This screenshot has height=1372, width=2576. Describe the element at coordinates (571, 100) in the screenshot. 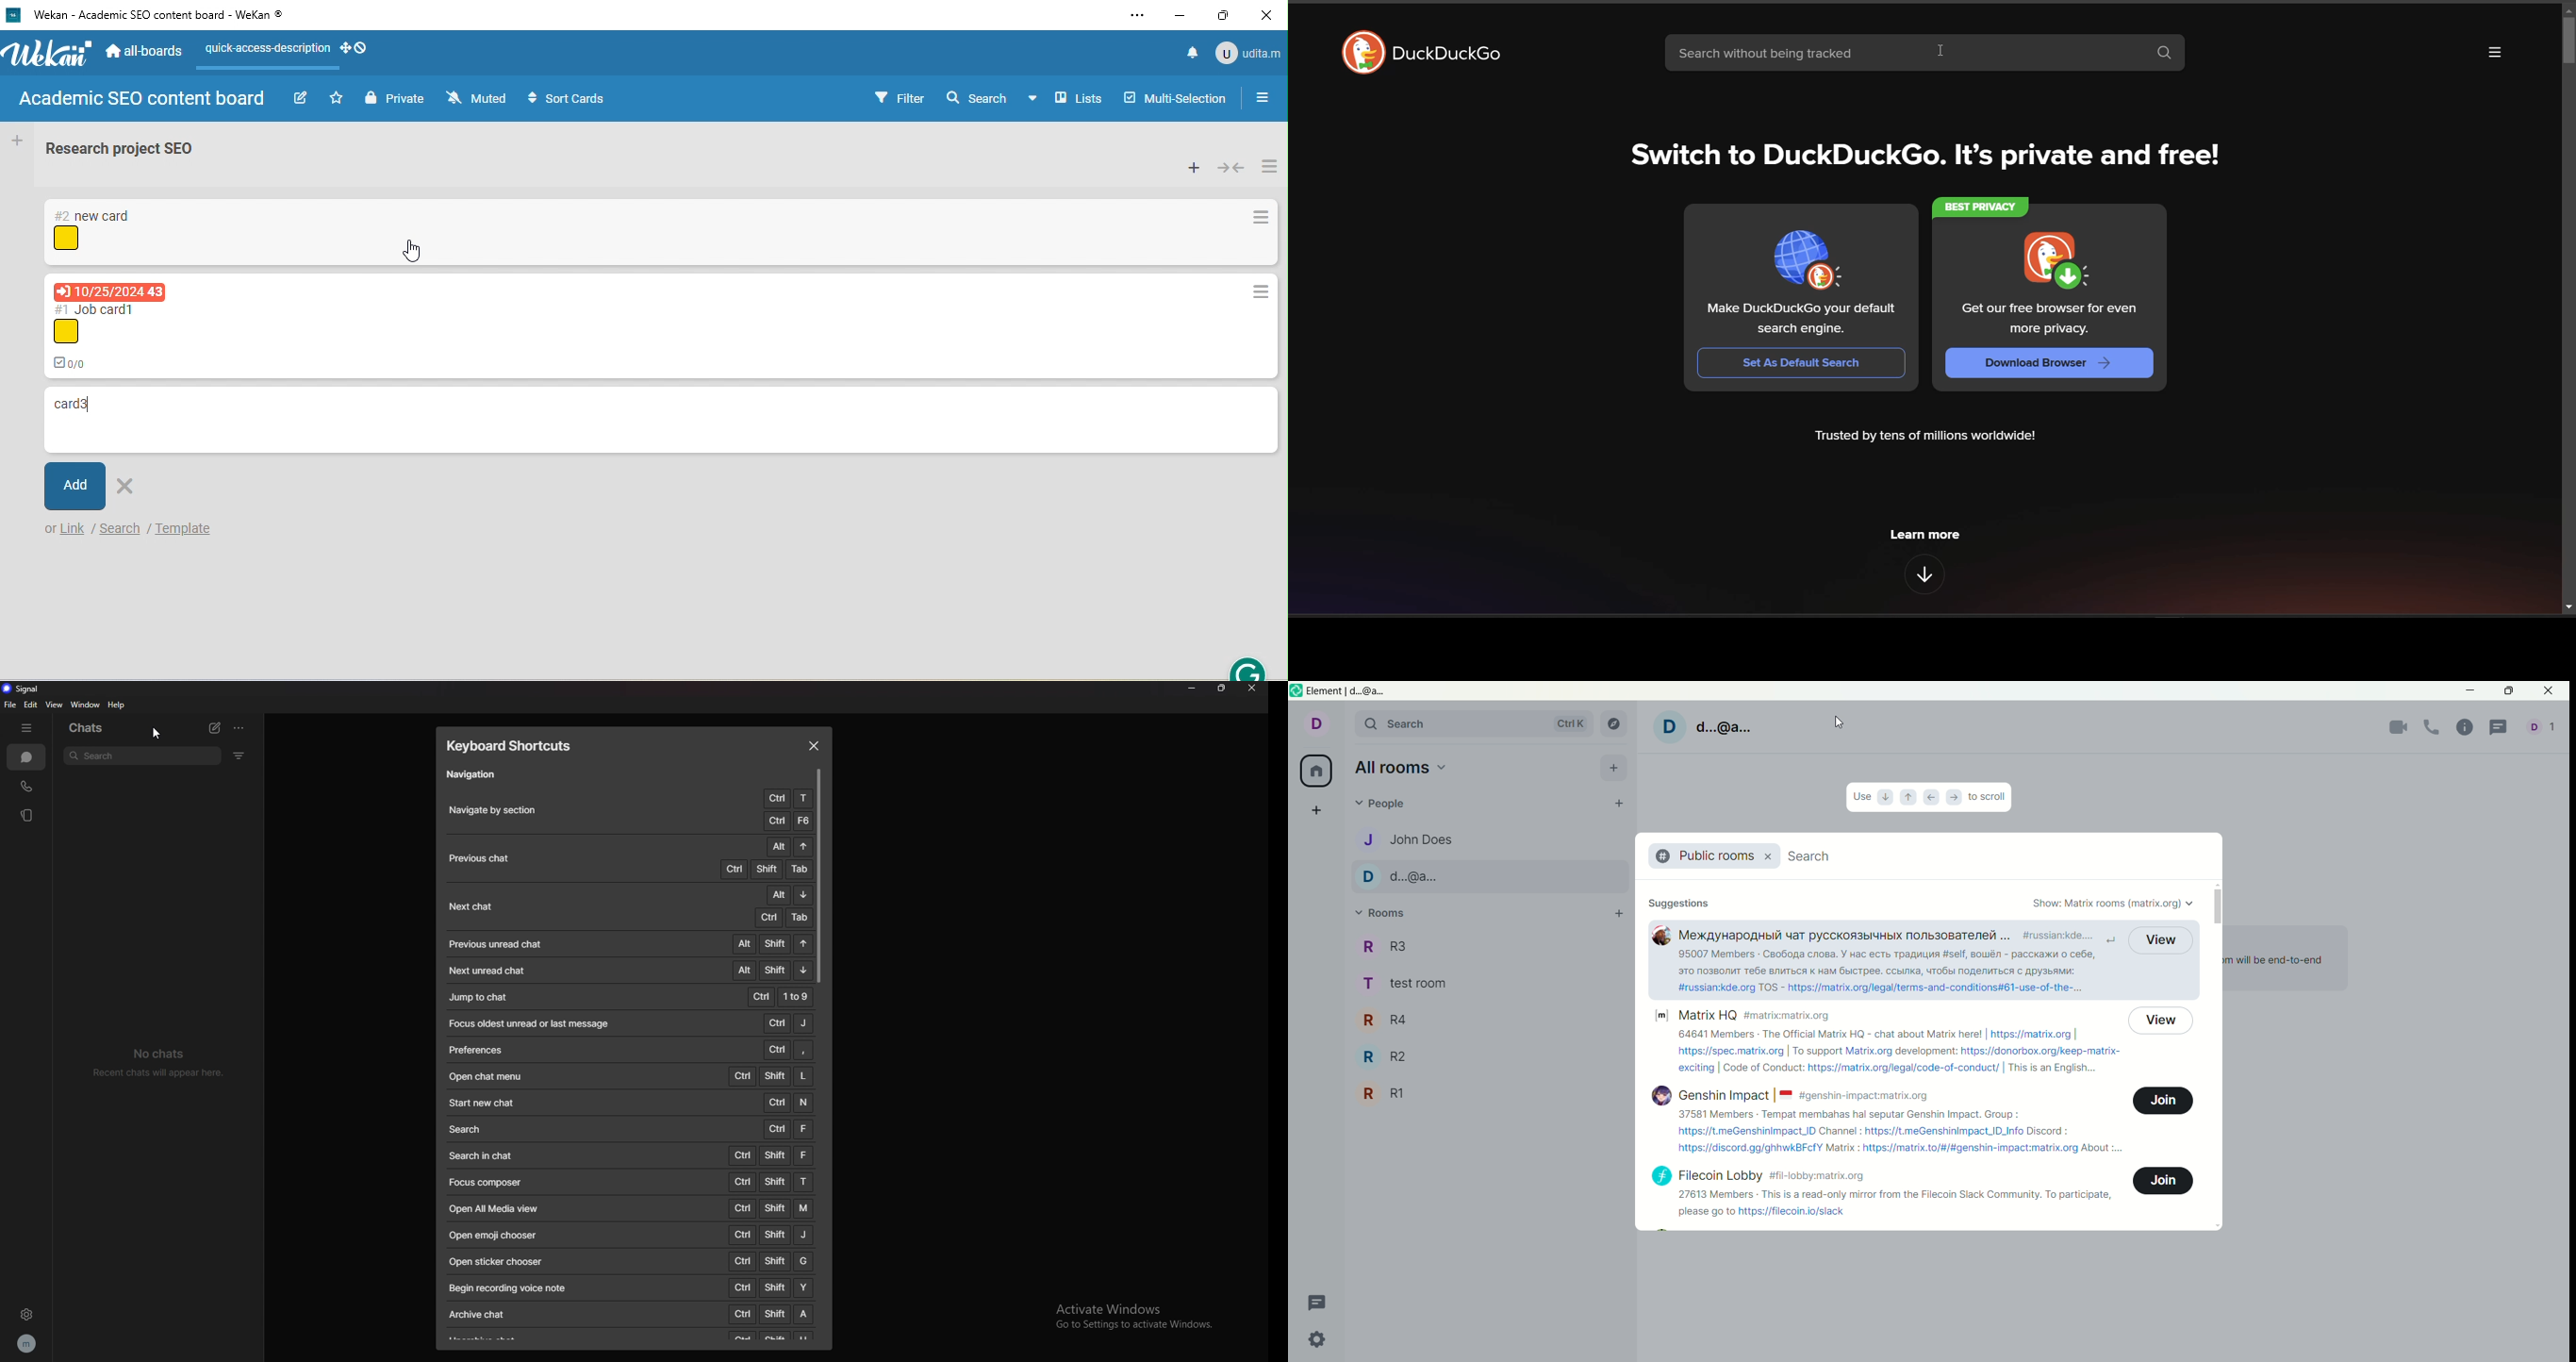

I see `sort cards` at that location.